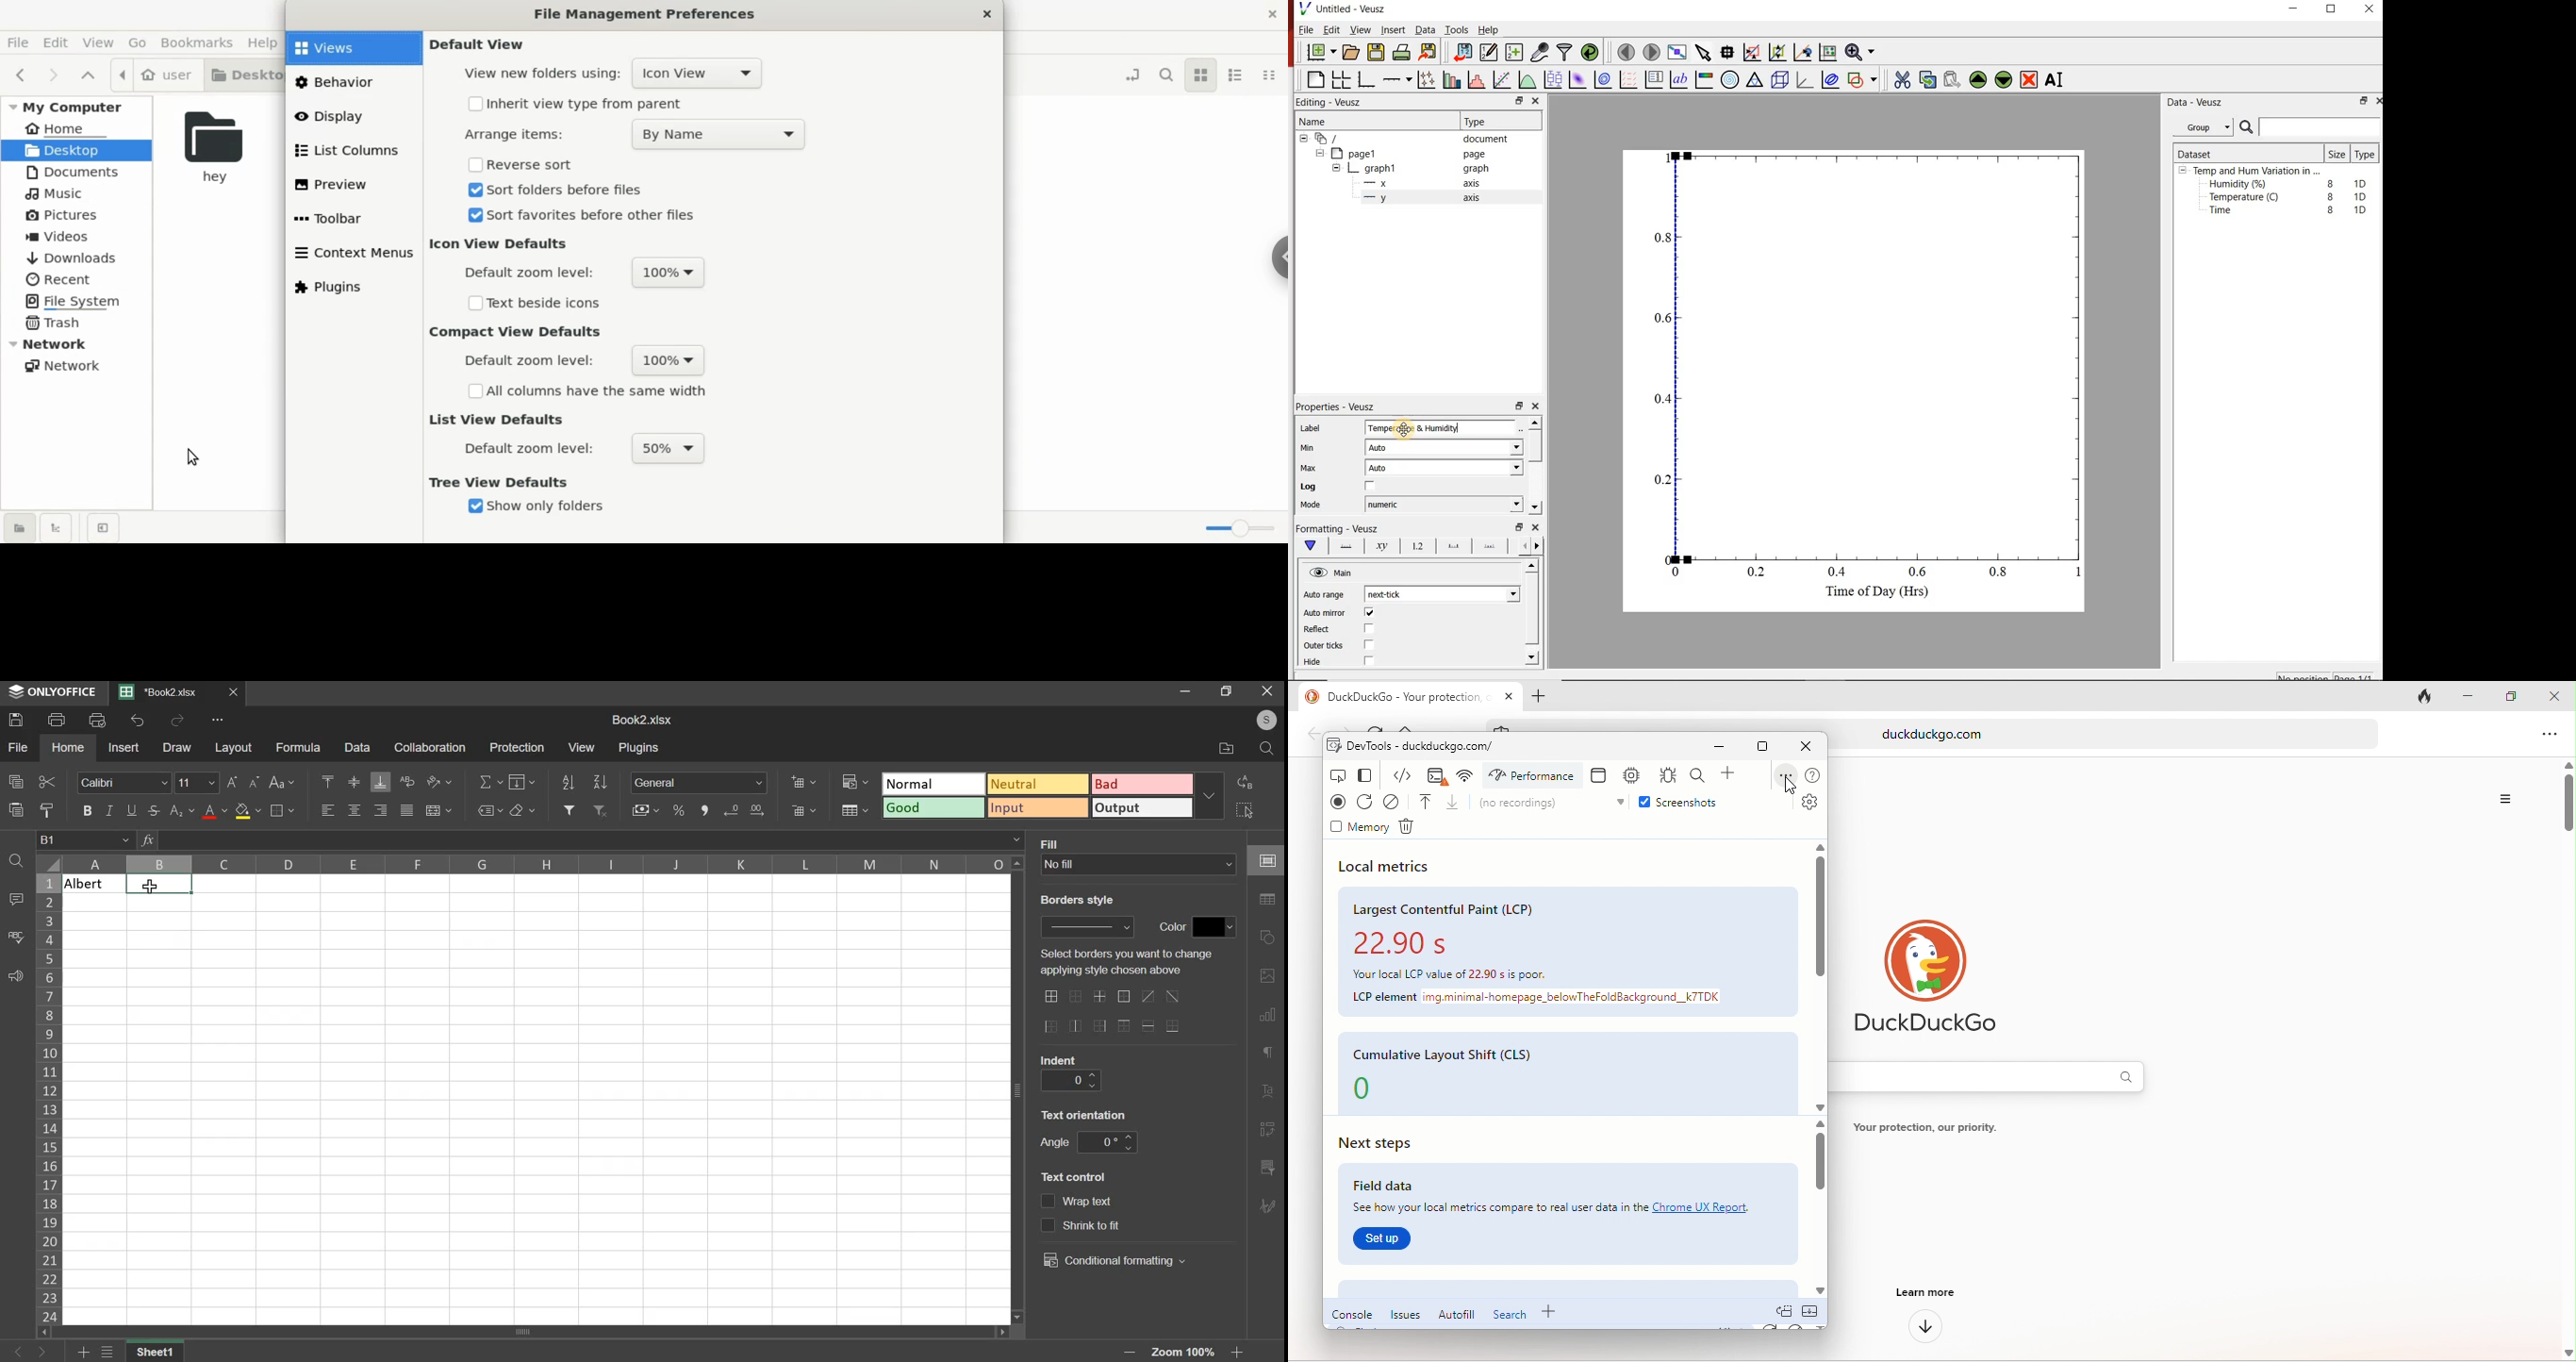 The height and width of the screenshot is (1372, 2576). Describe the element at coordinates (157, 810) in the screenshot. I see `strikethrough` at that location.